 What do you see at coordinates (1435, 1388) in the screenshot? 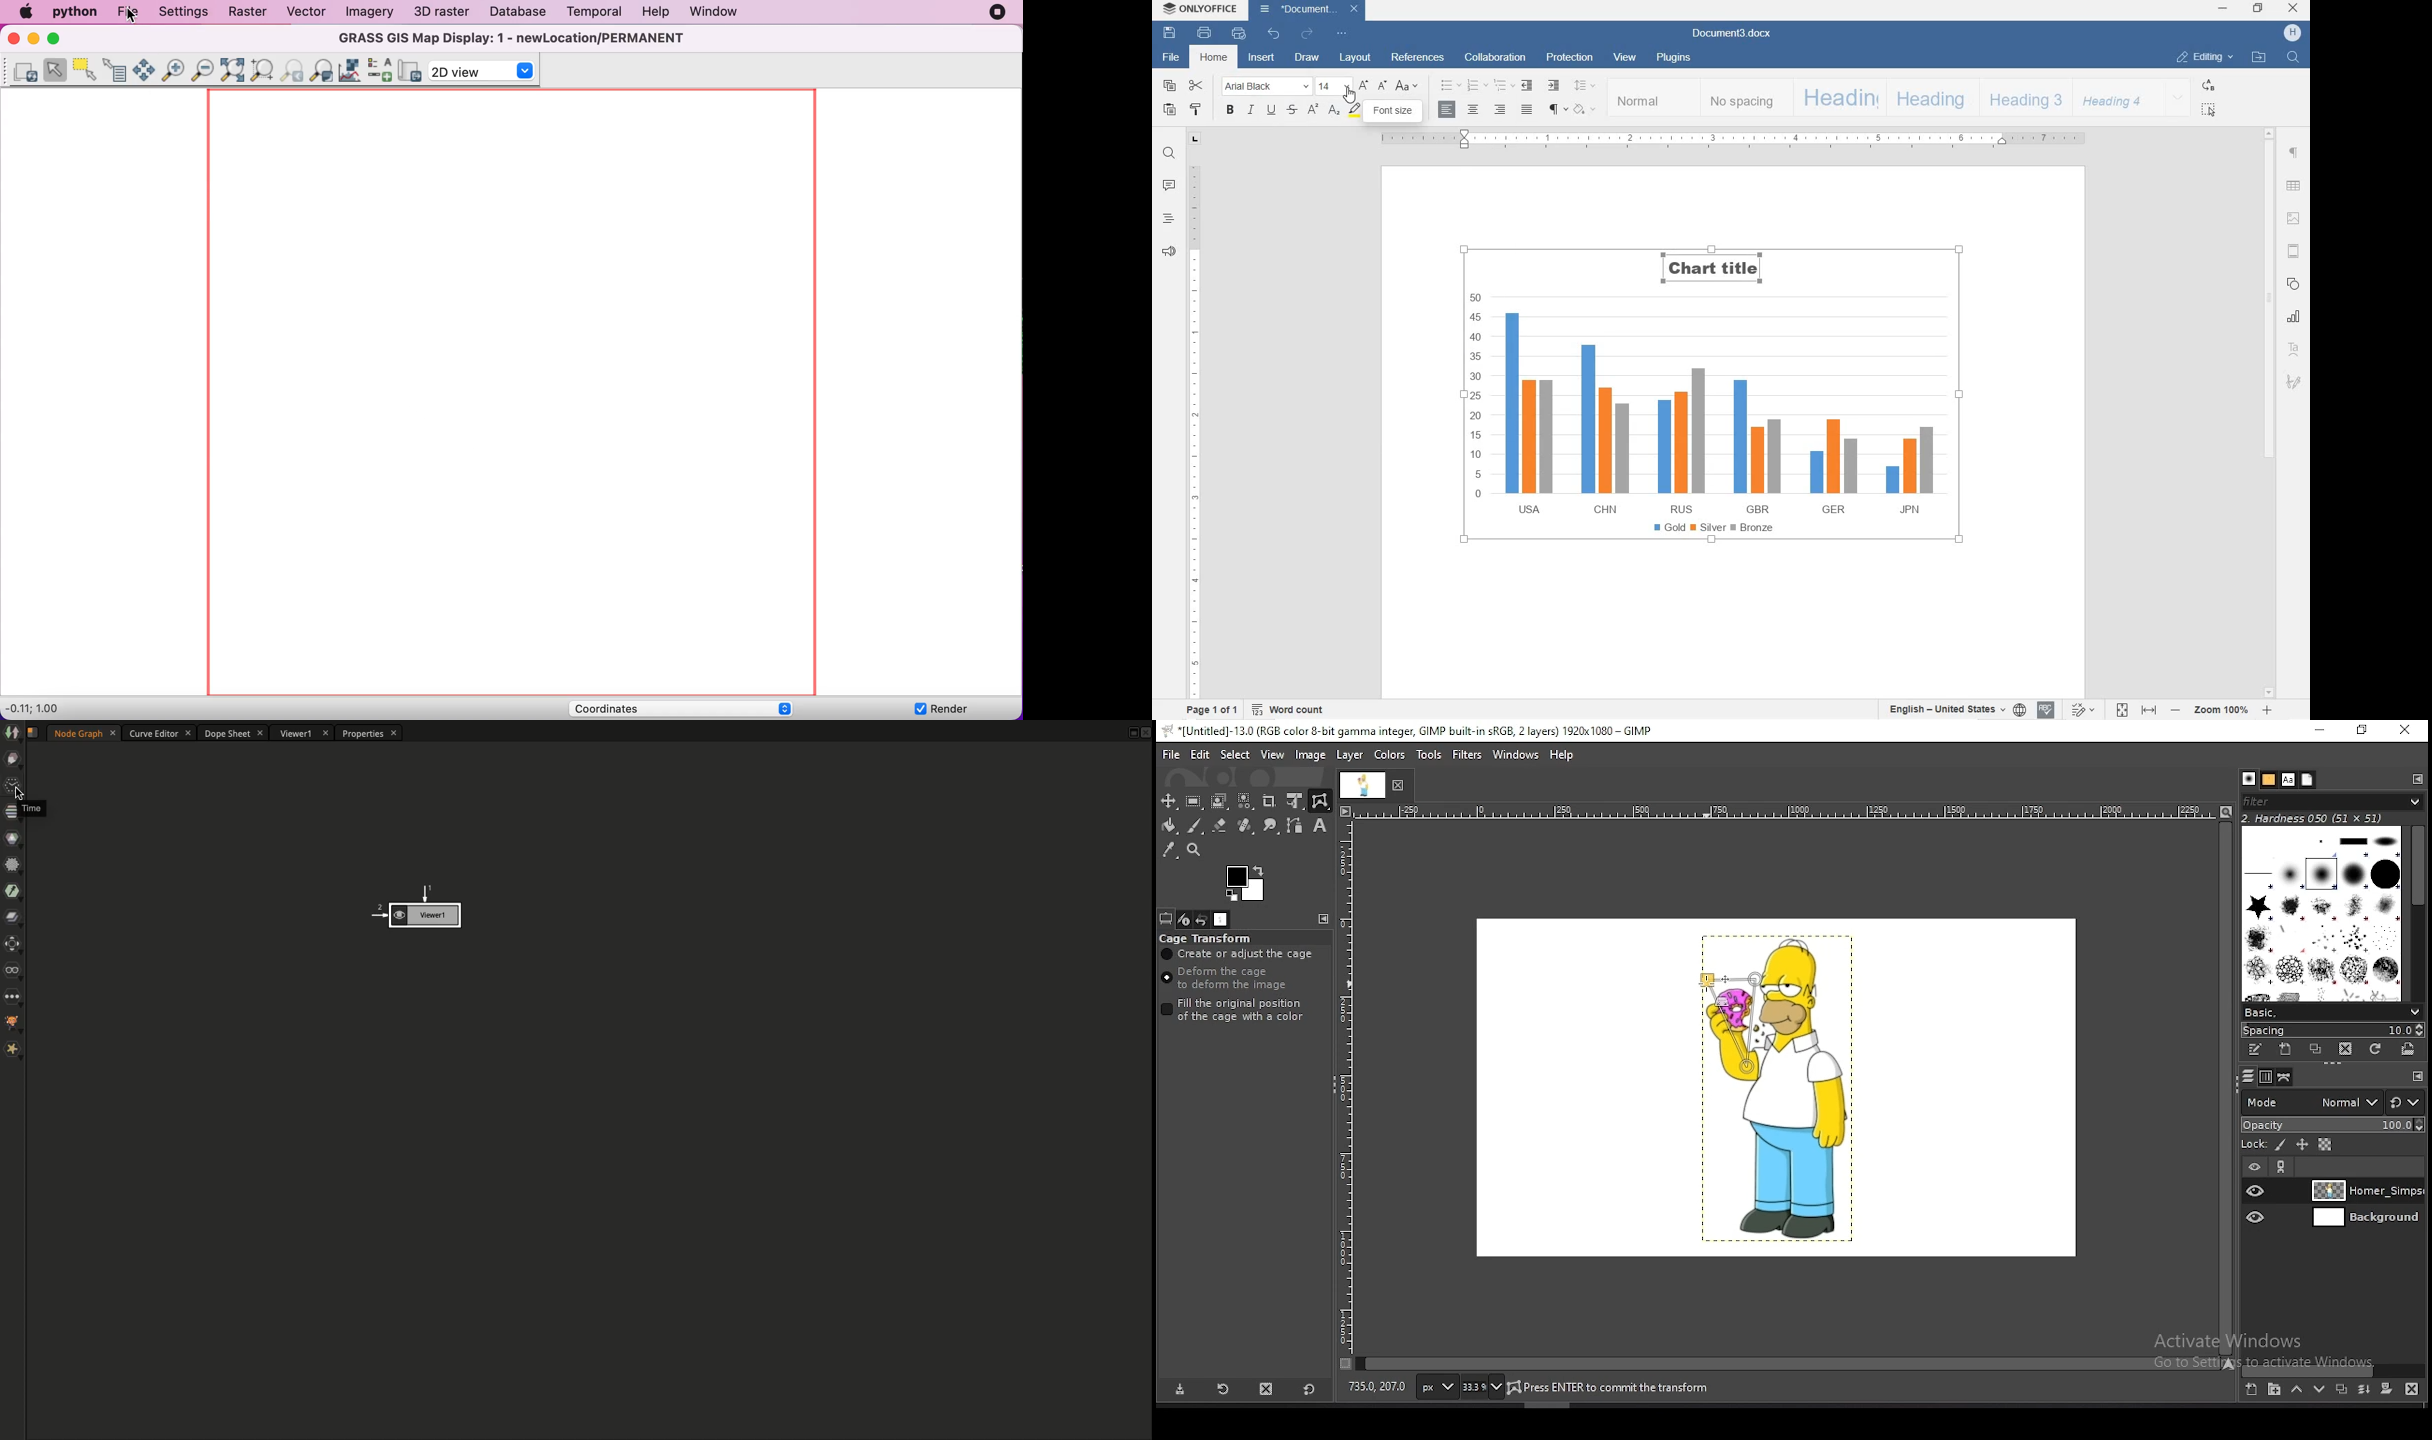
I see `units` at bounding box center [1435, 1388].